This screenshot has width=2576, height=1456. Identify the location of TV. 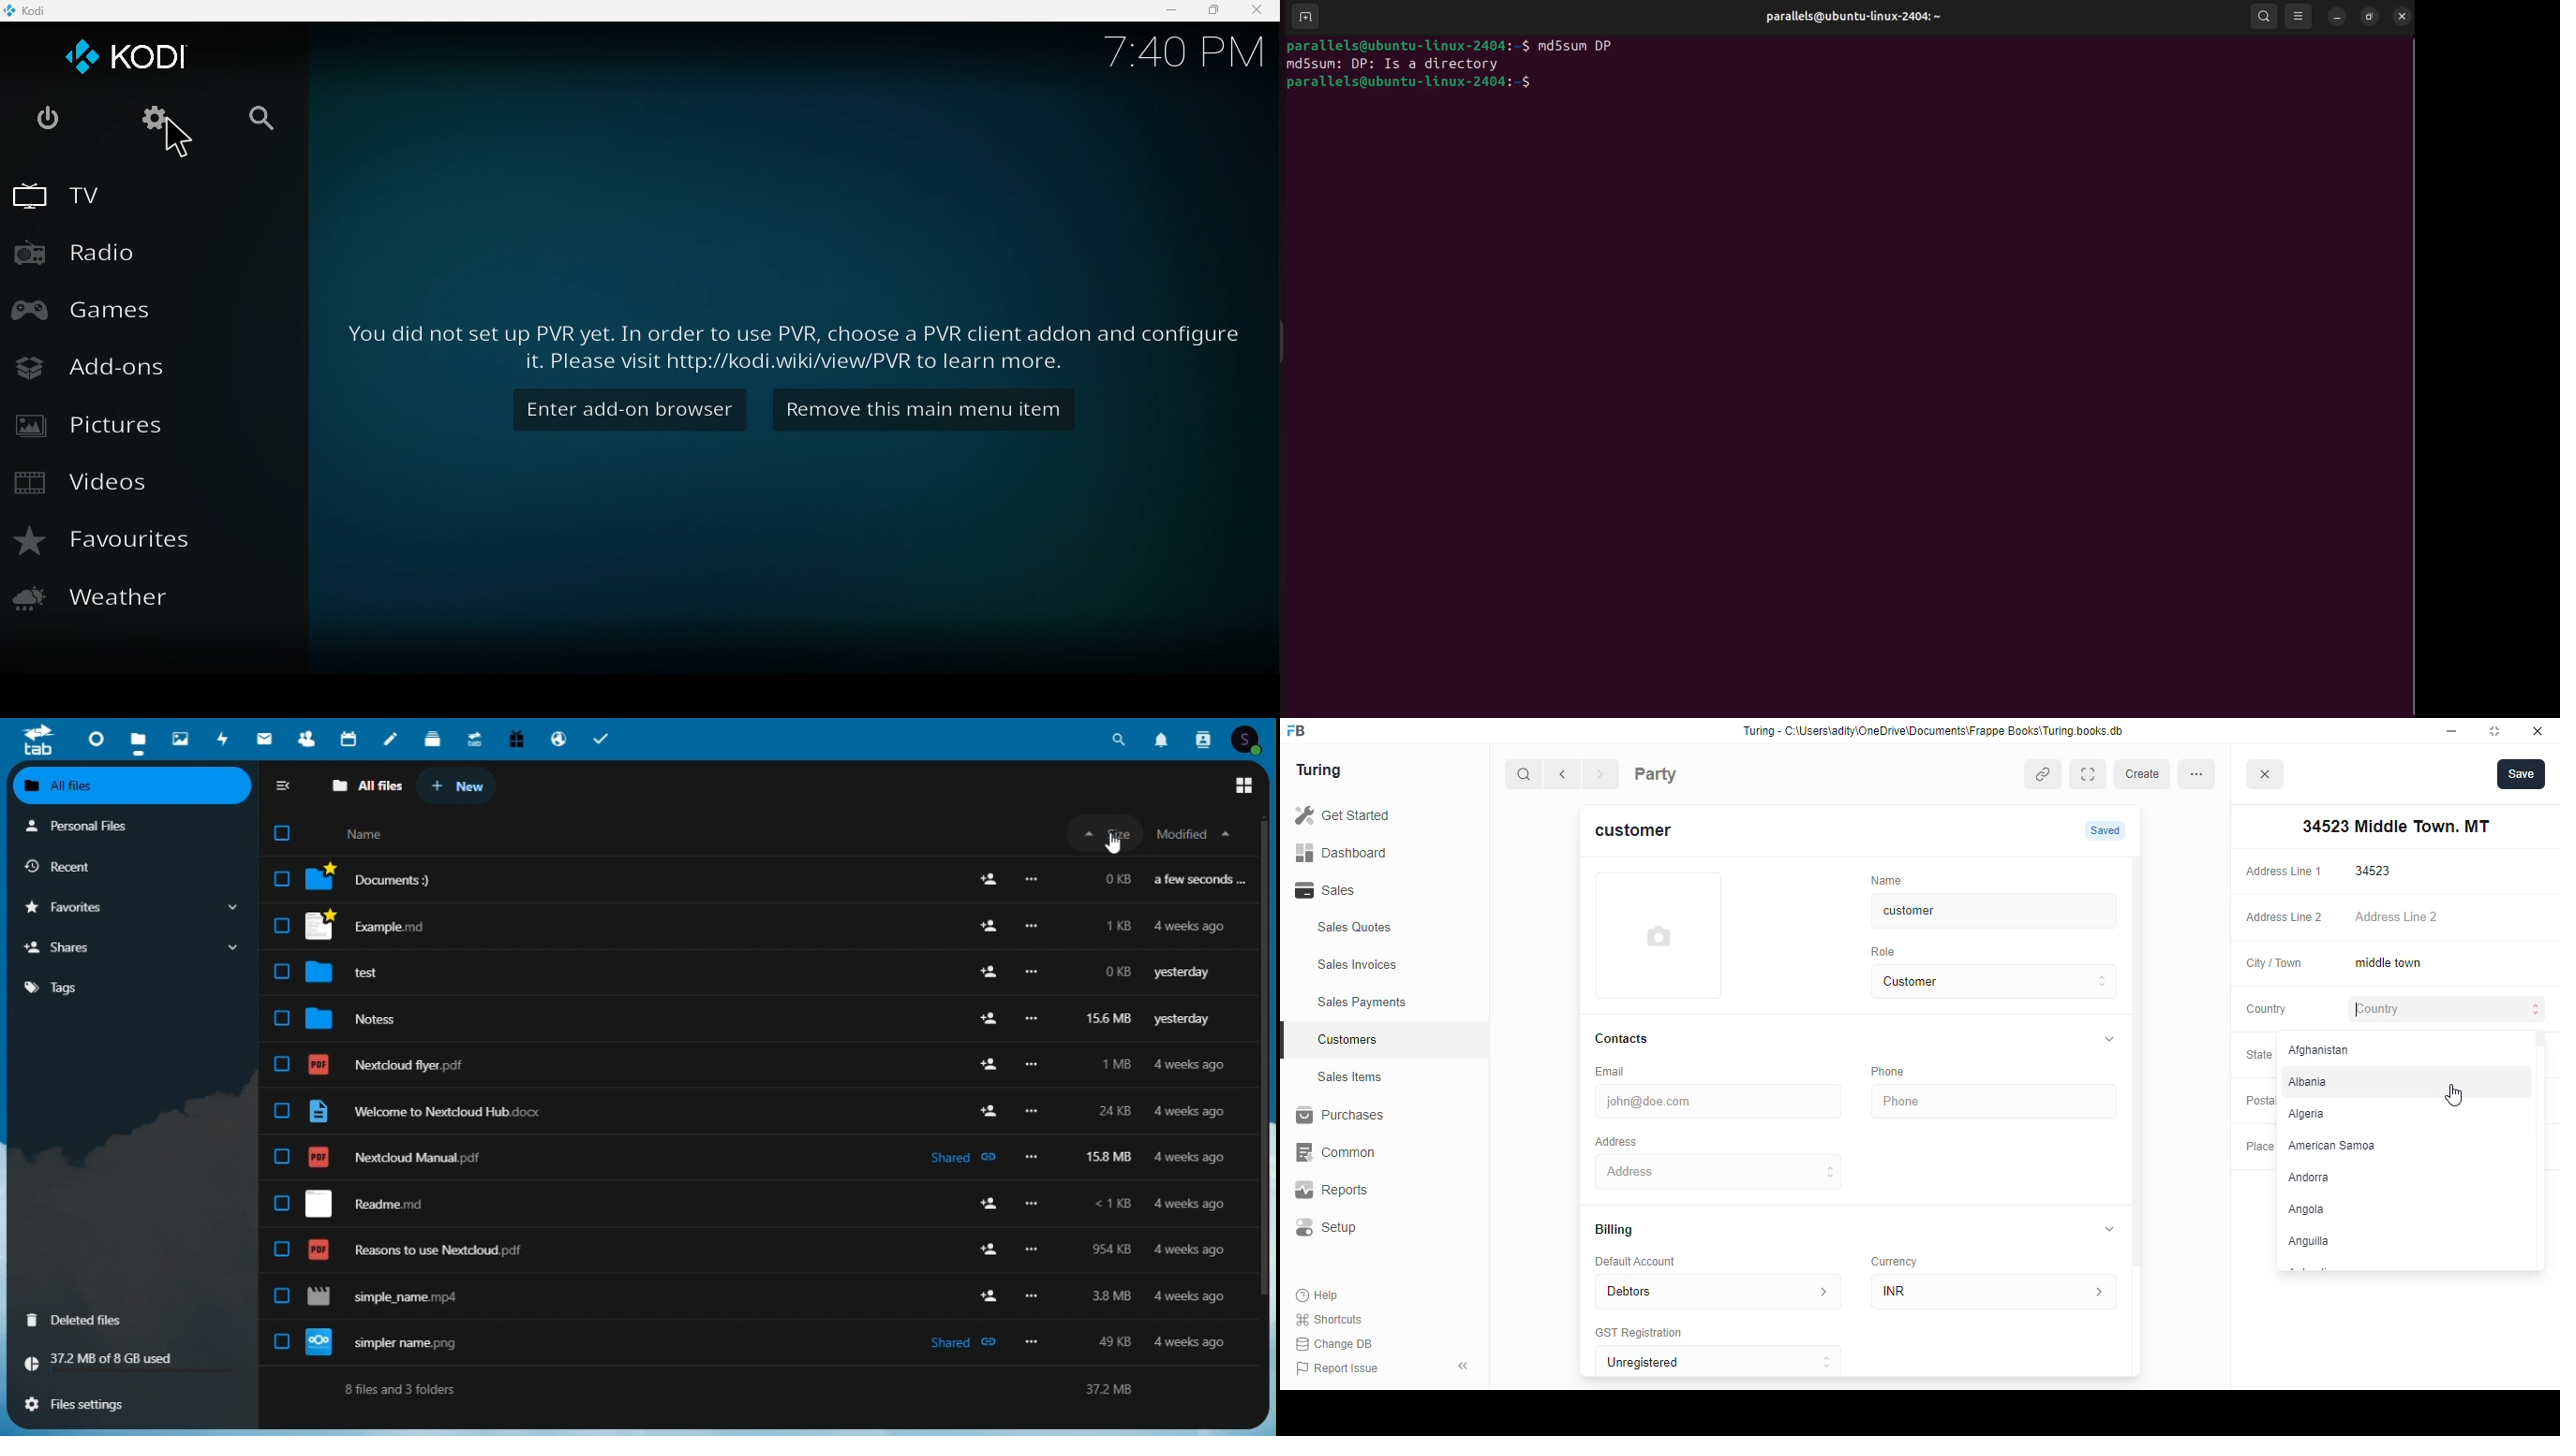
(59, 191).